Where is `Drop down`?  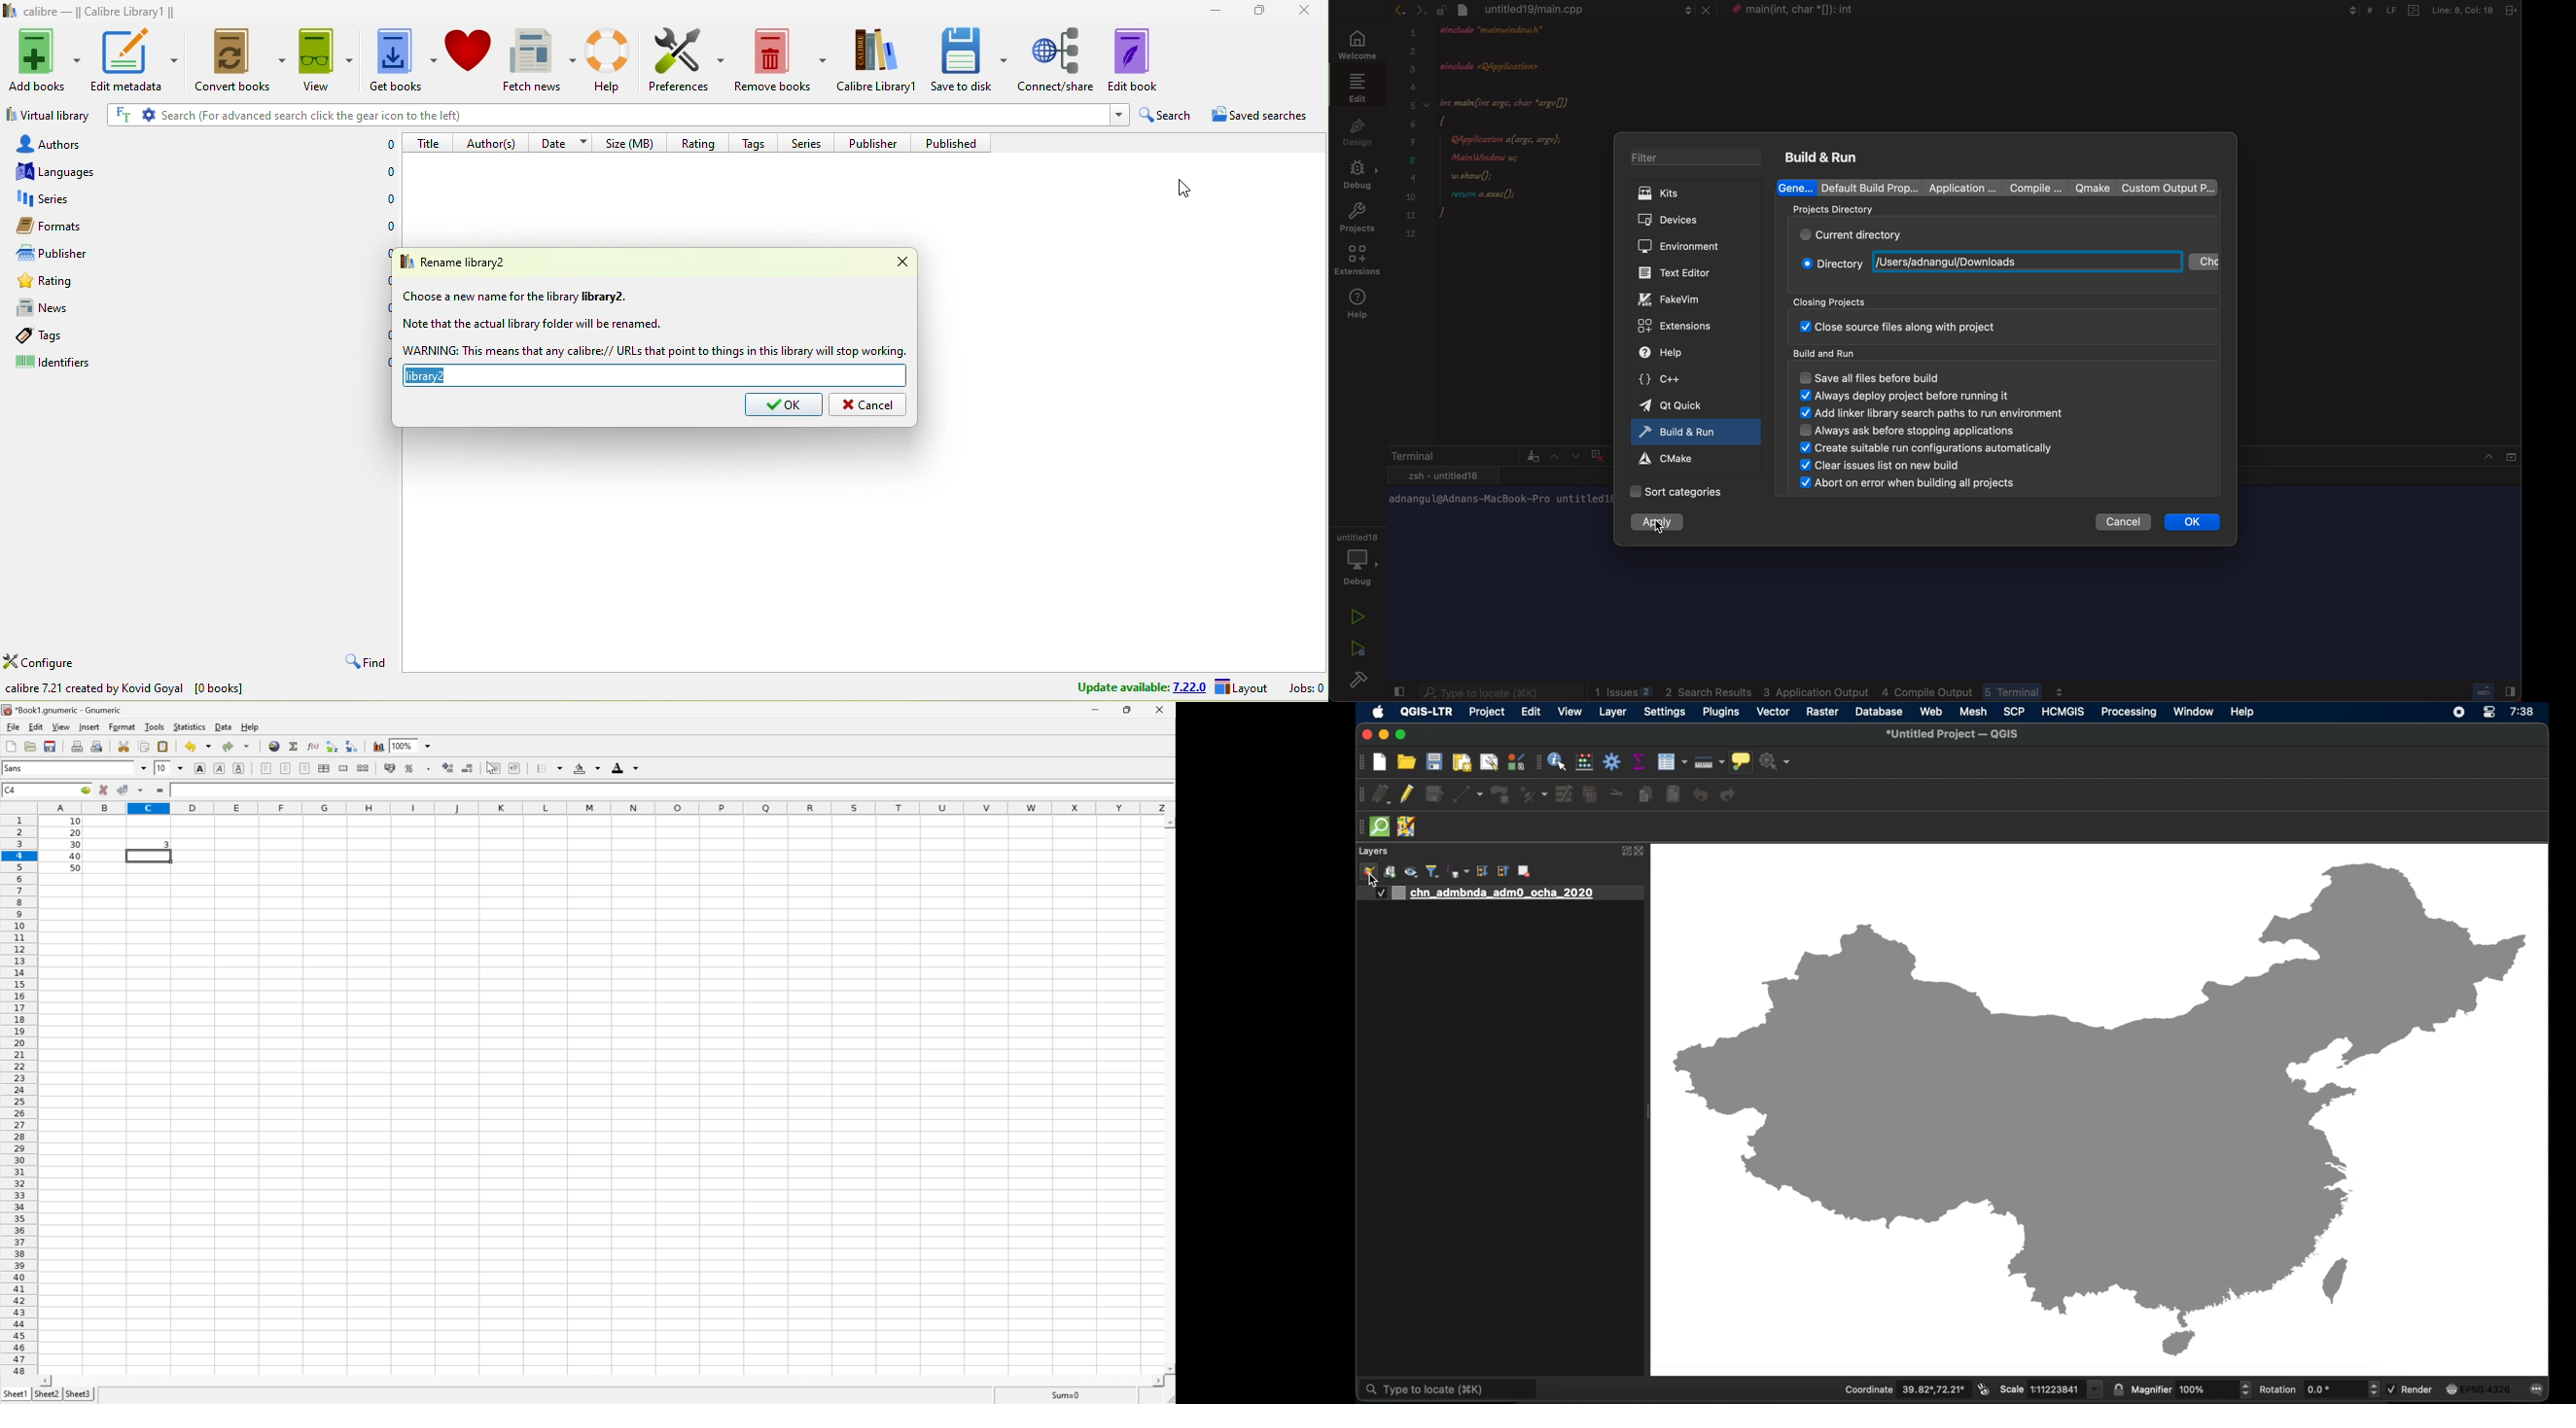 Drop down is located at coordinates (430, 745).